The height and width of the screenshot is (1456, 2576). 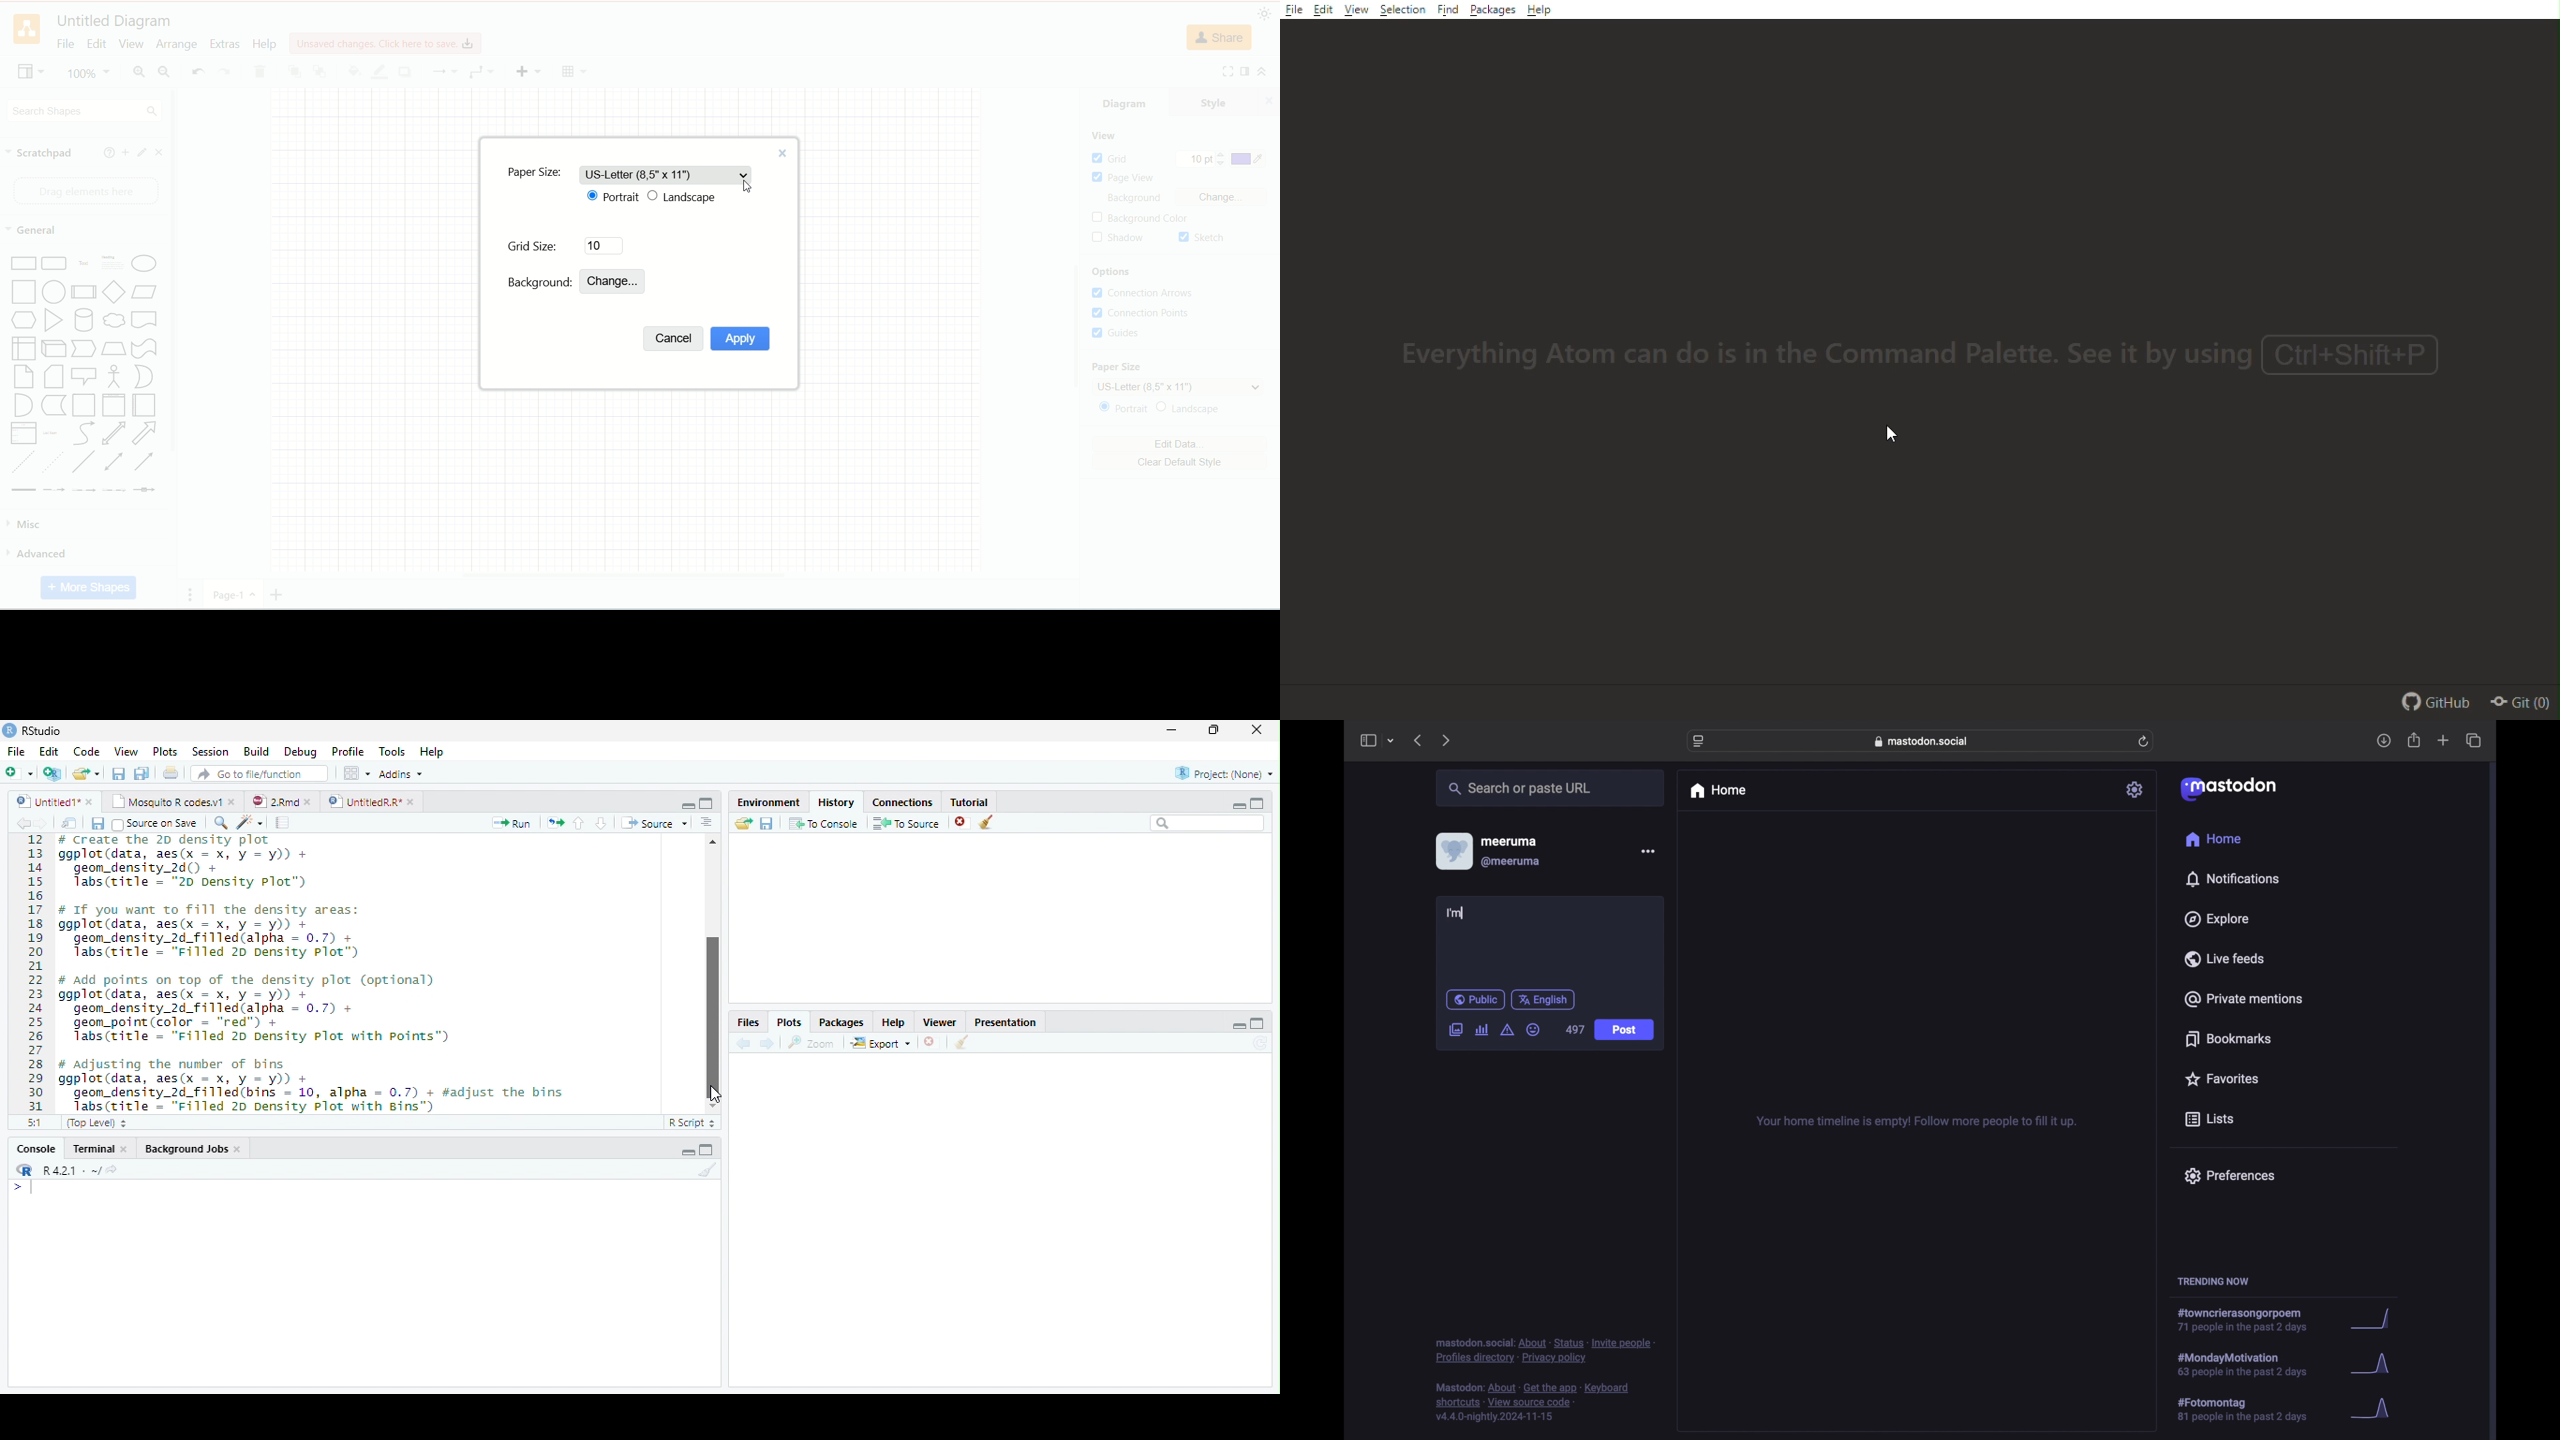 I want to click on Addins, so click(x=400, y=773).